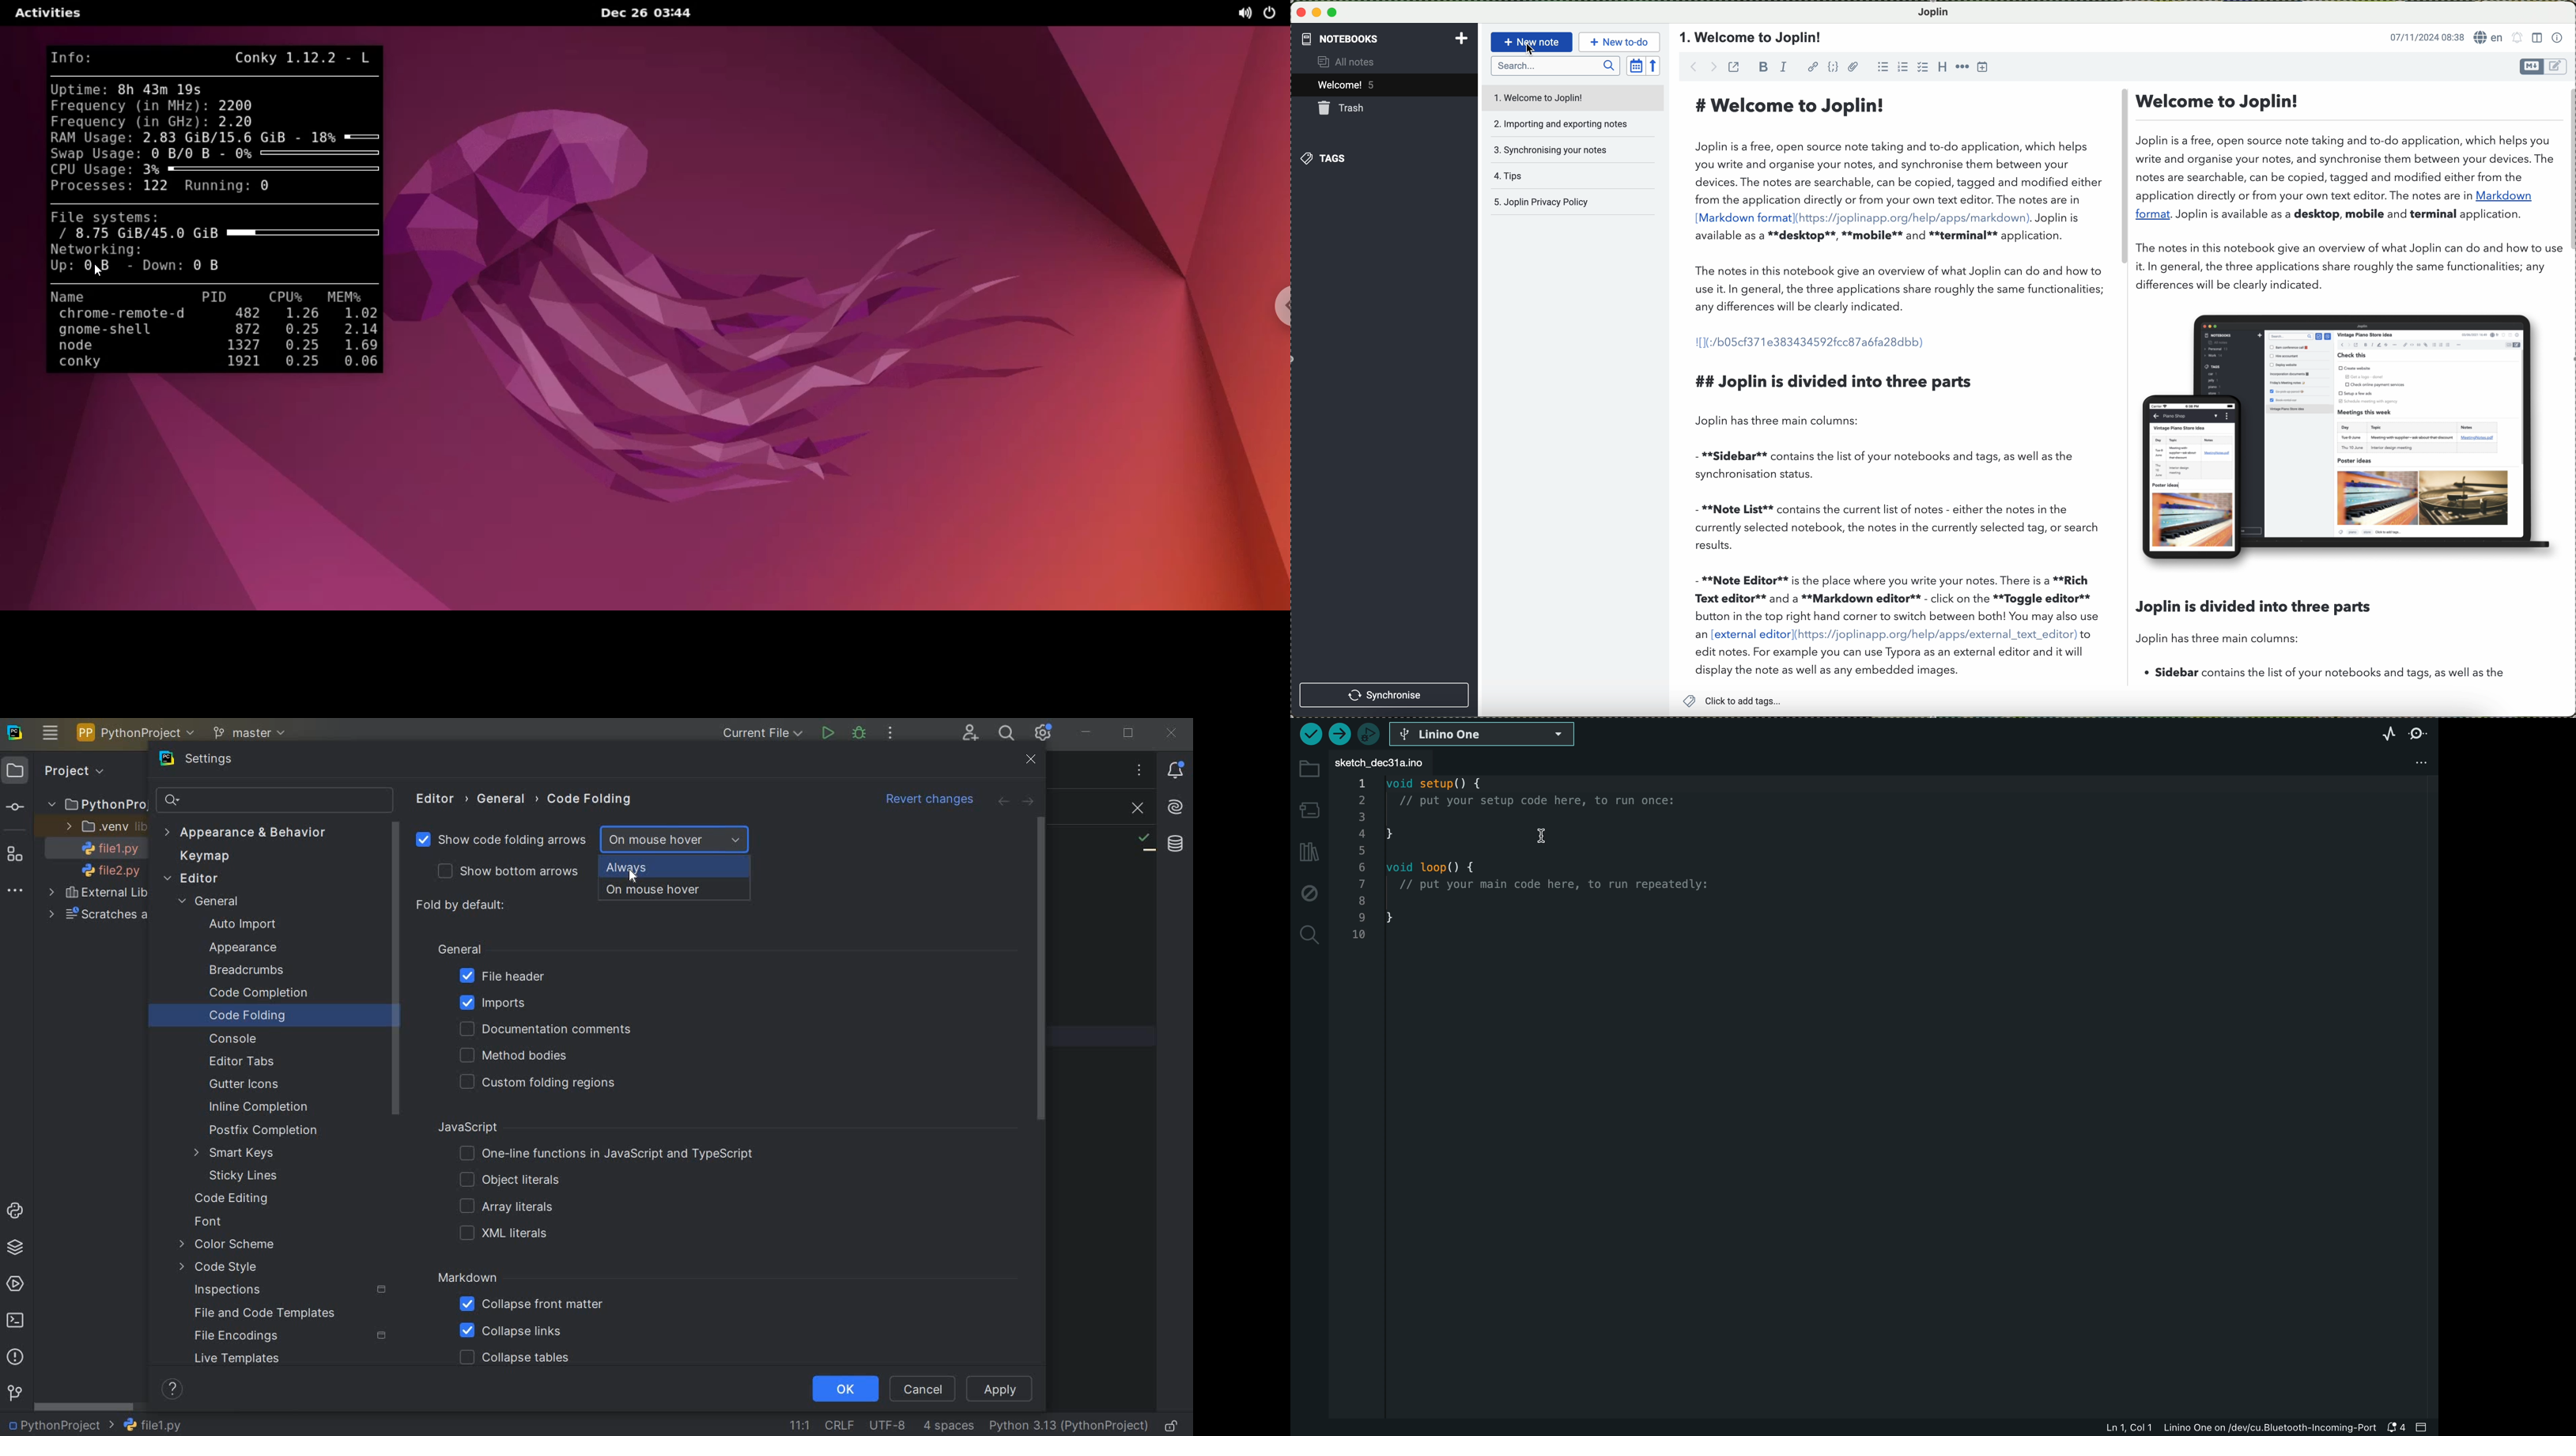 This screenshot has height=1456, width=2576. I want to click on REVERT CHANGES, so click(931, 801).